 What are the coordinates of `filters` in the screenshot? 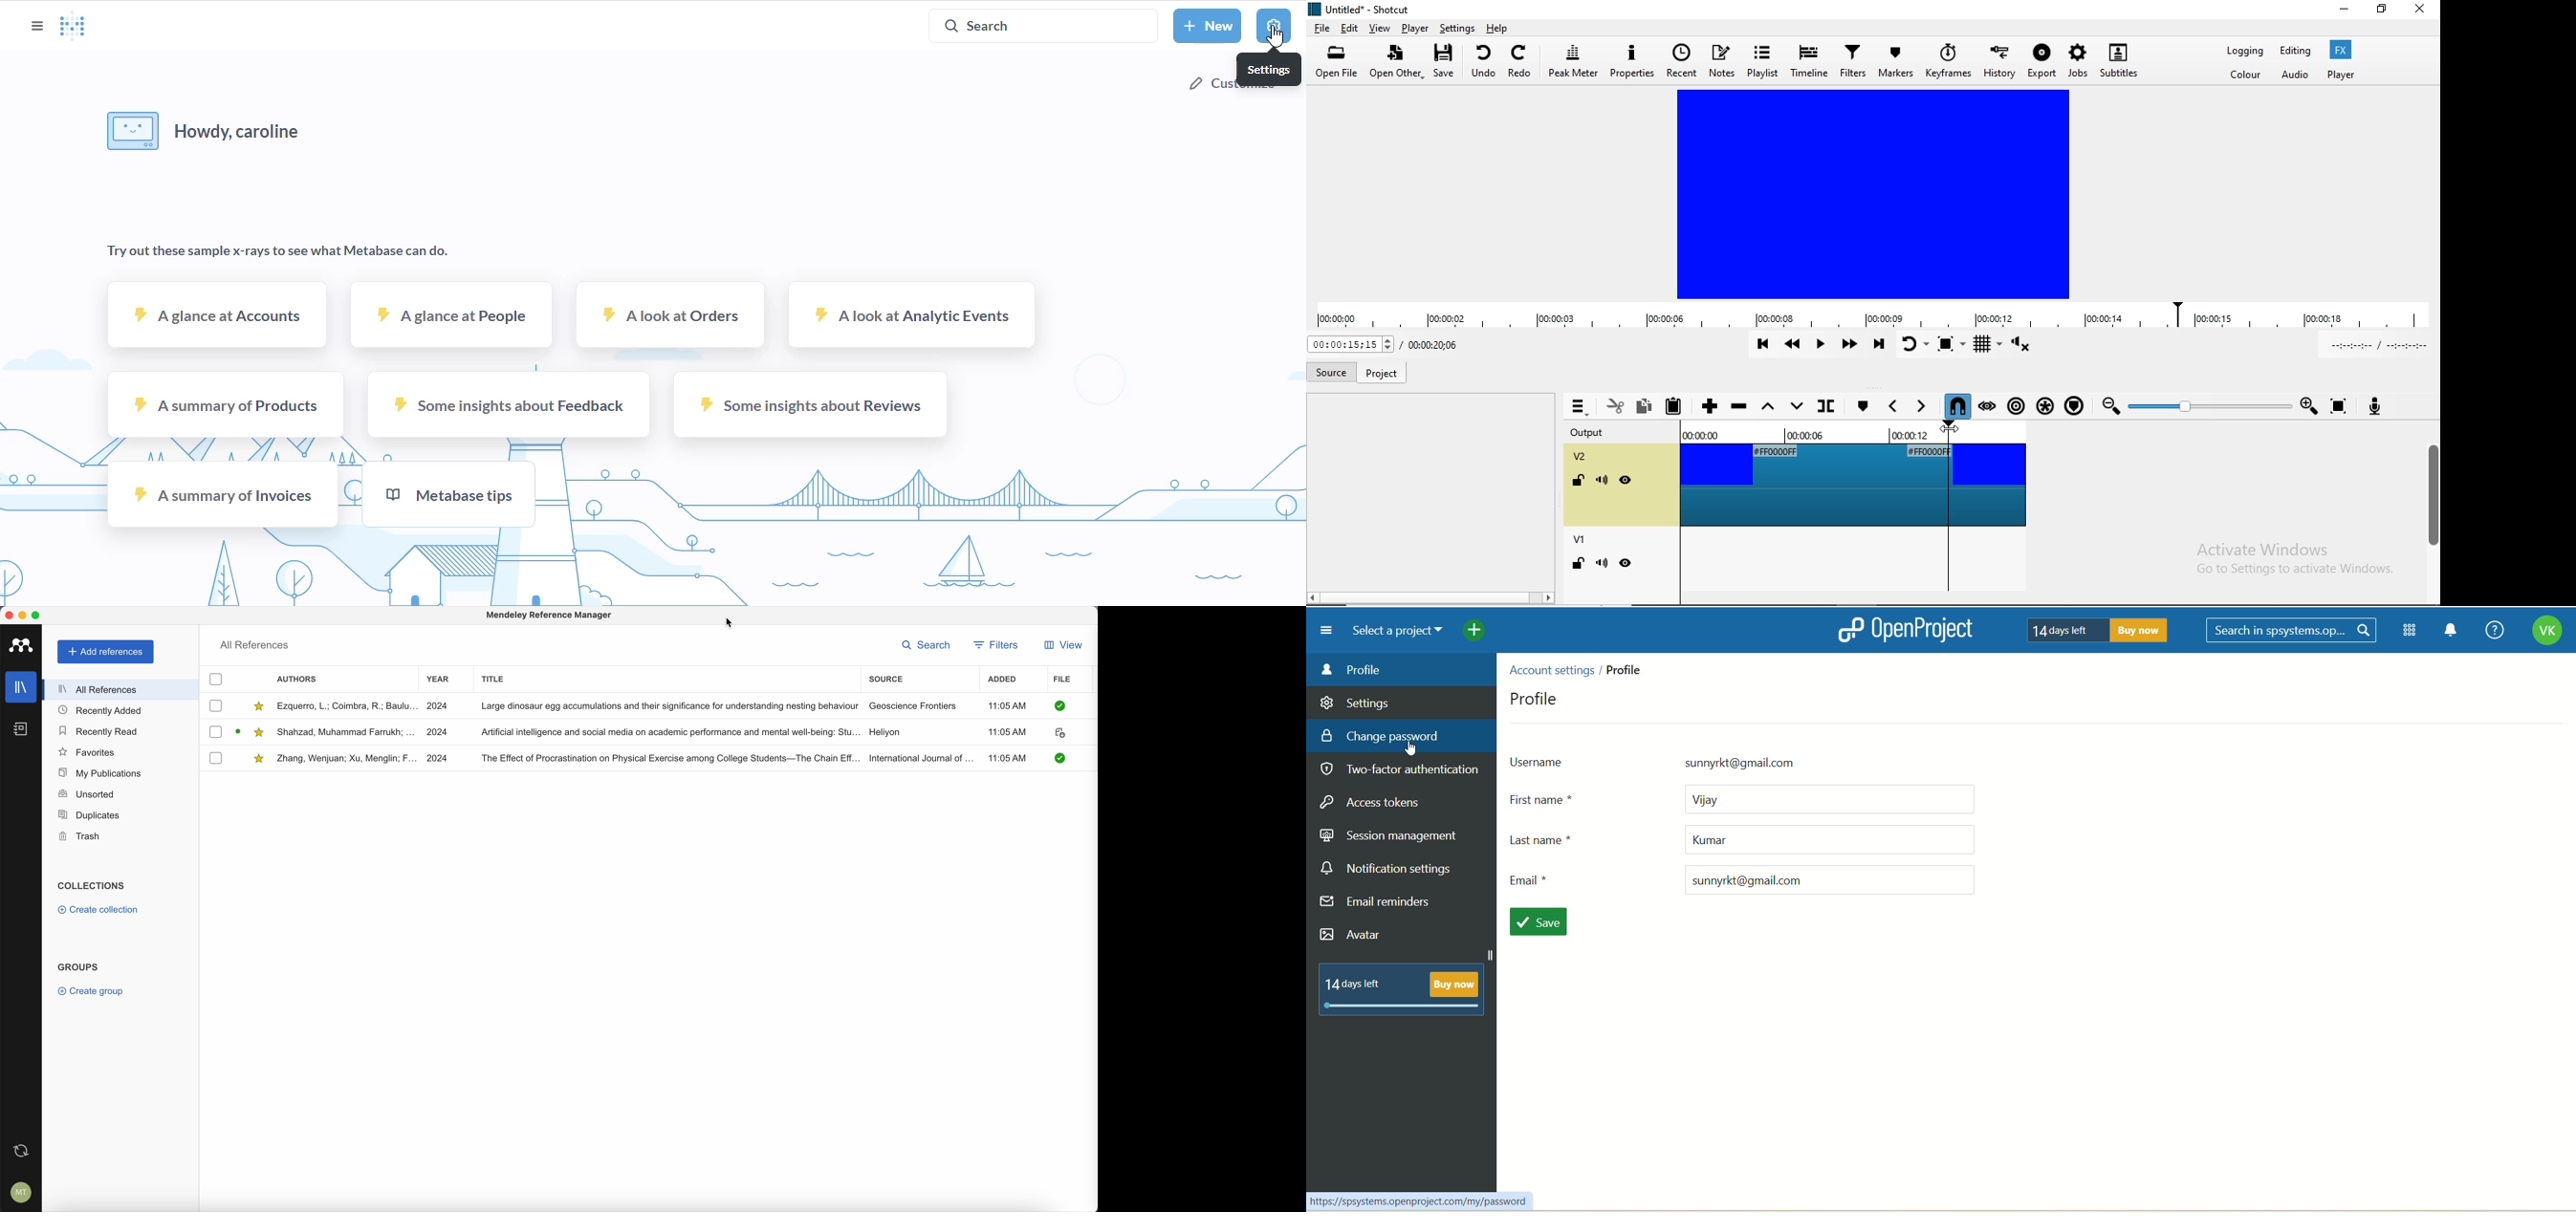 It's located at (999, 645).